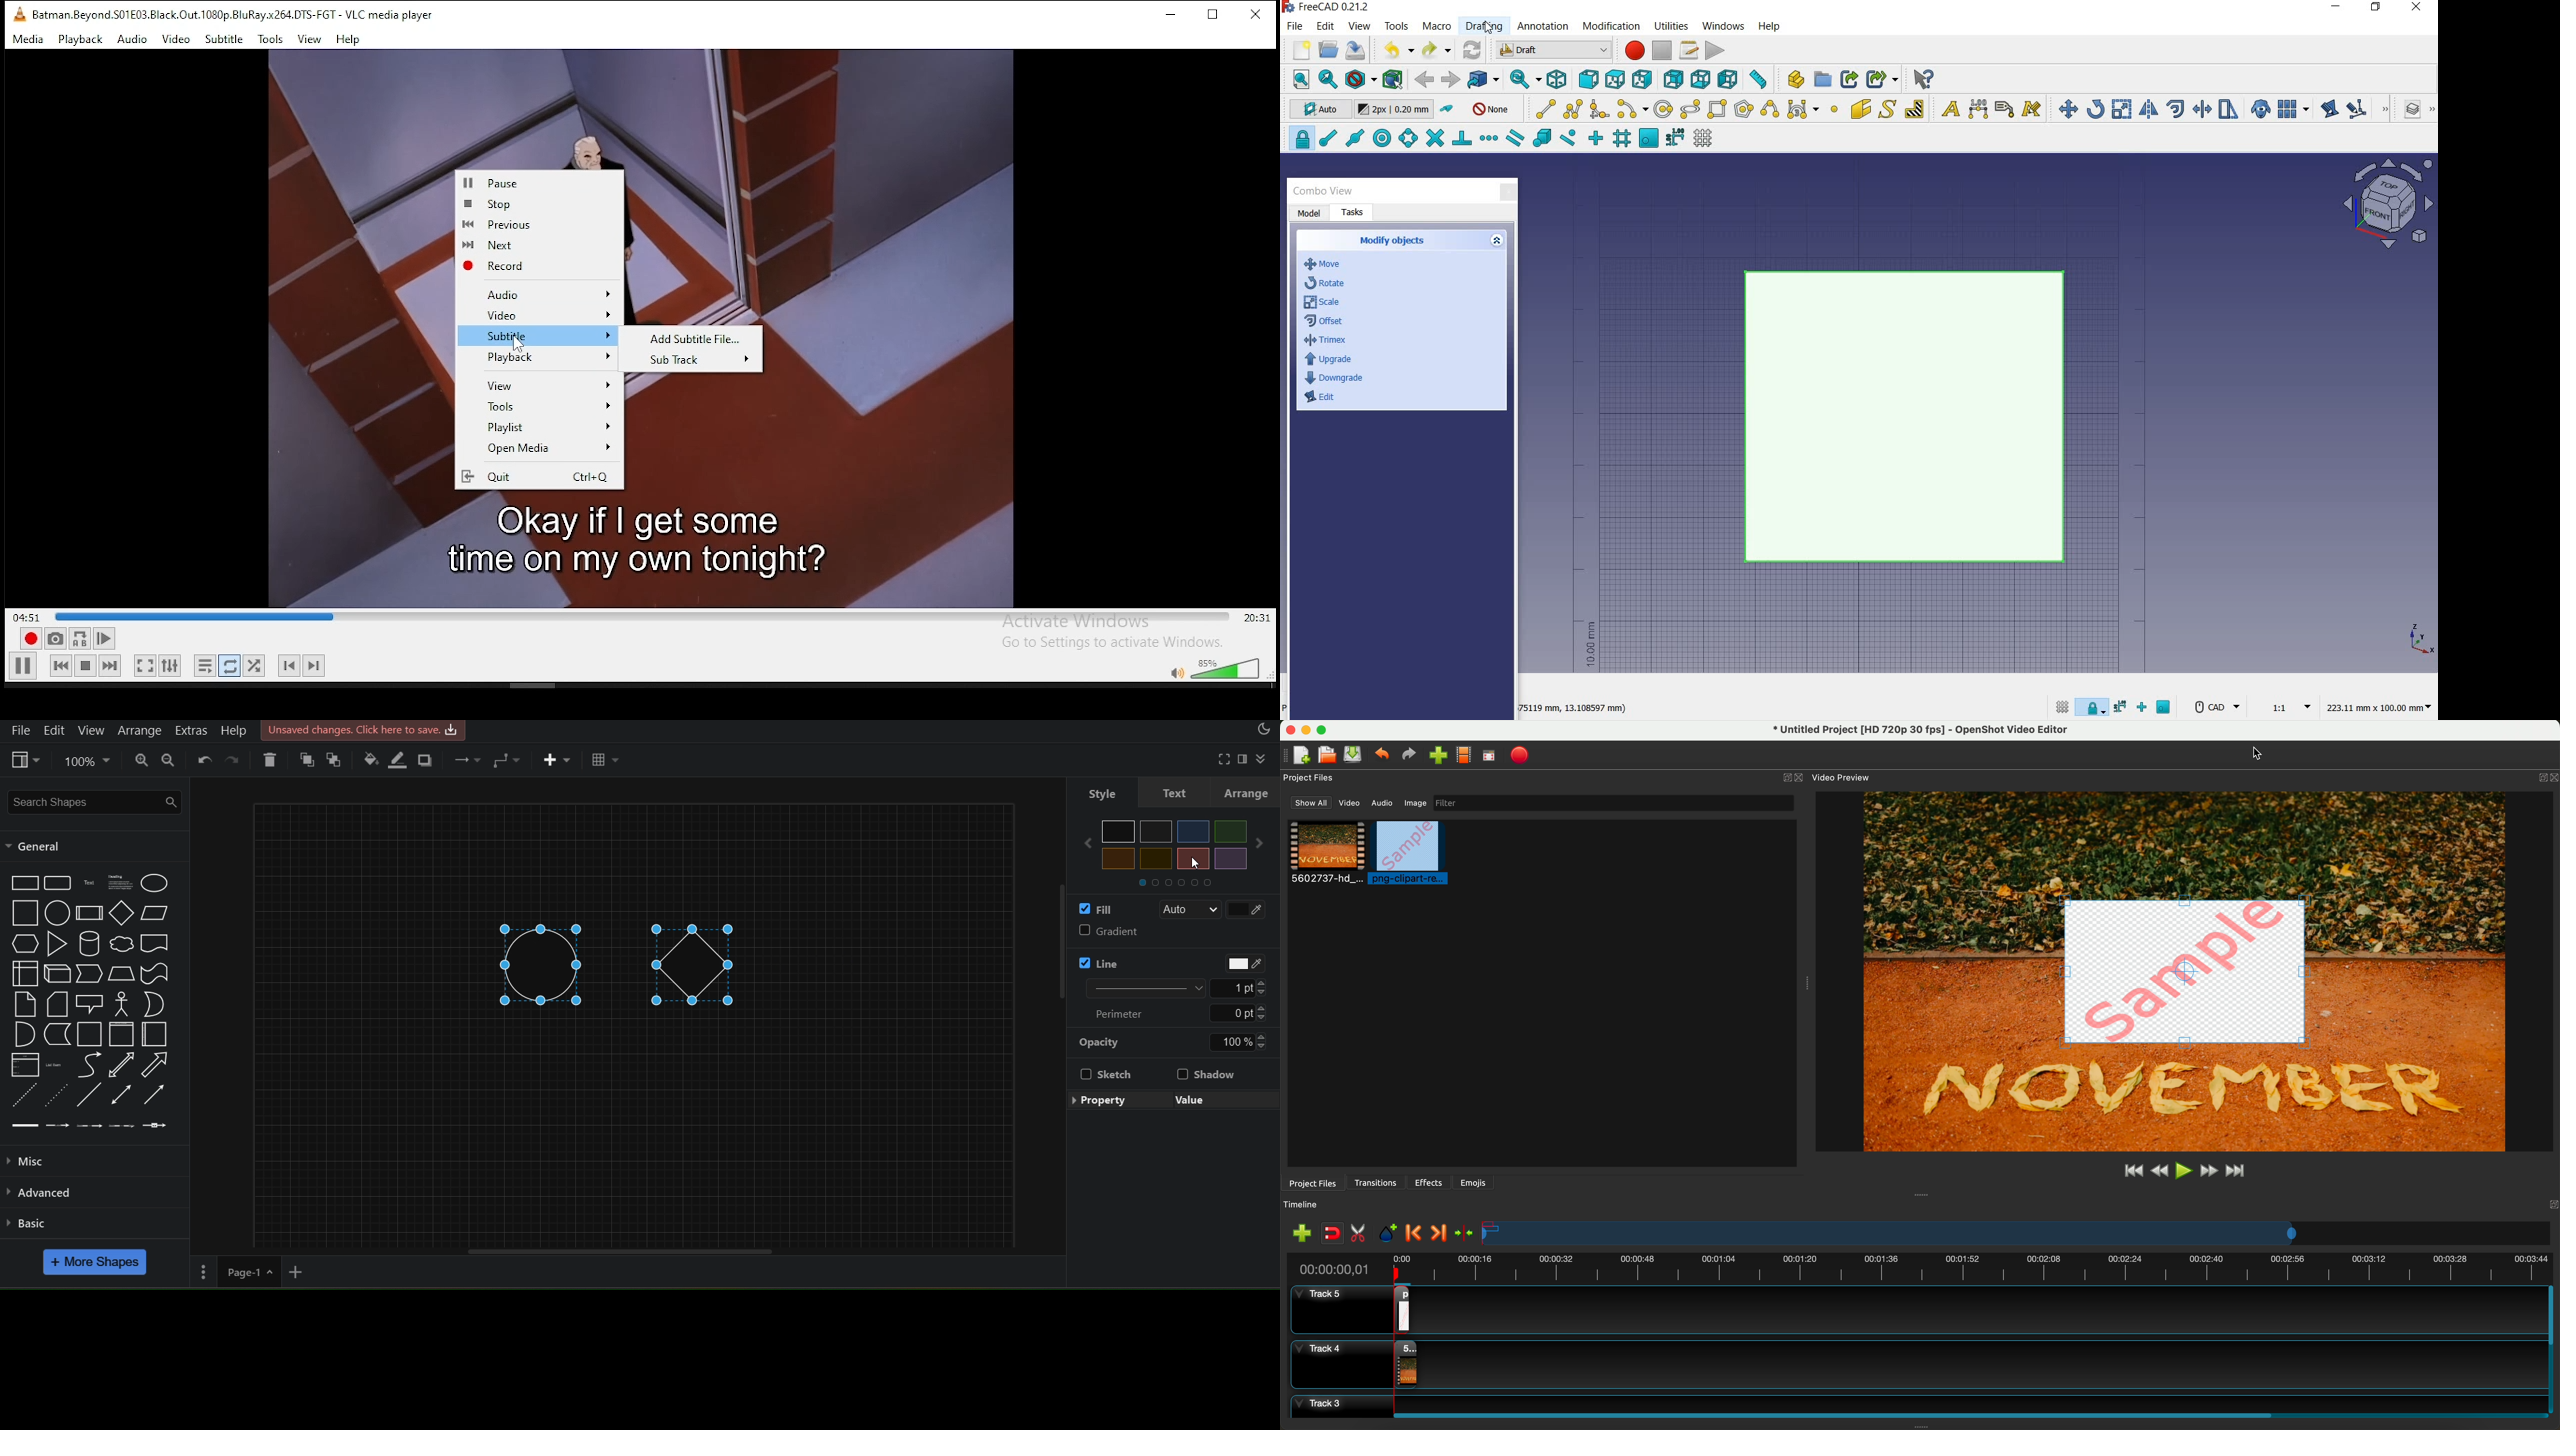  I want to click on scale, so click(2122, 110).